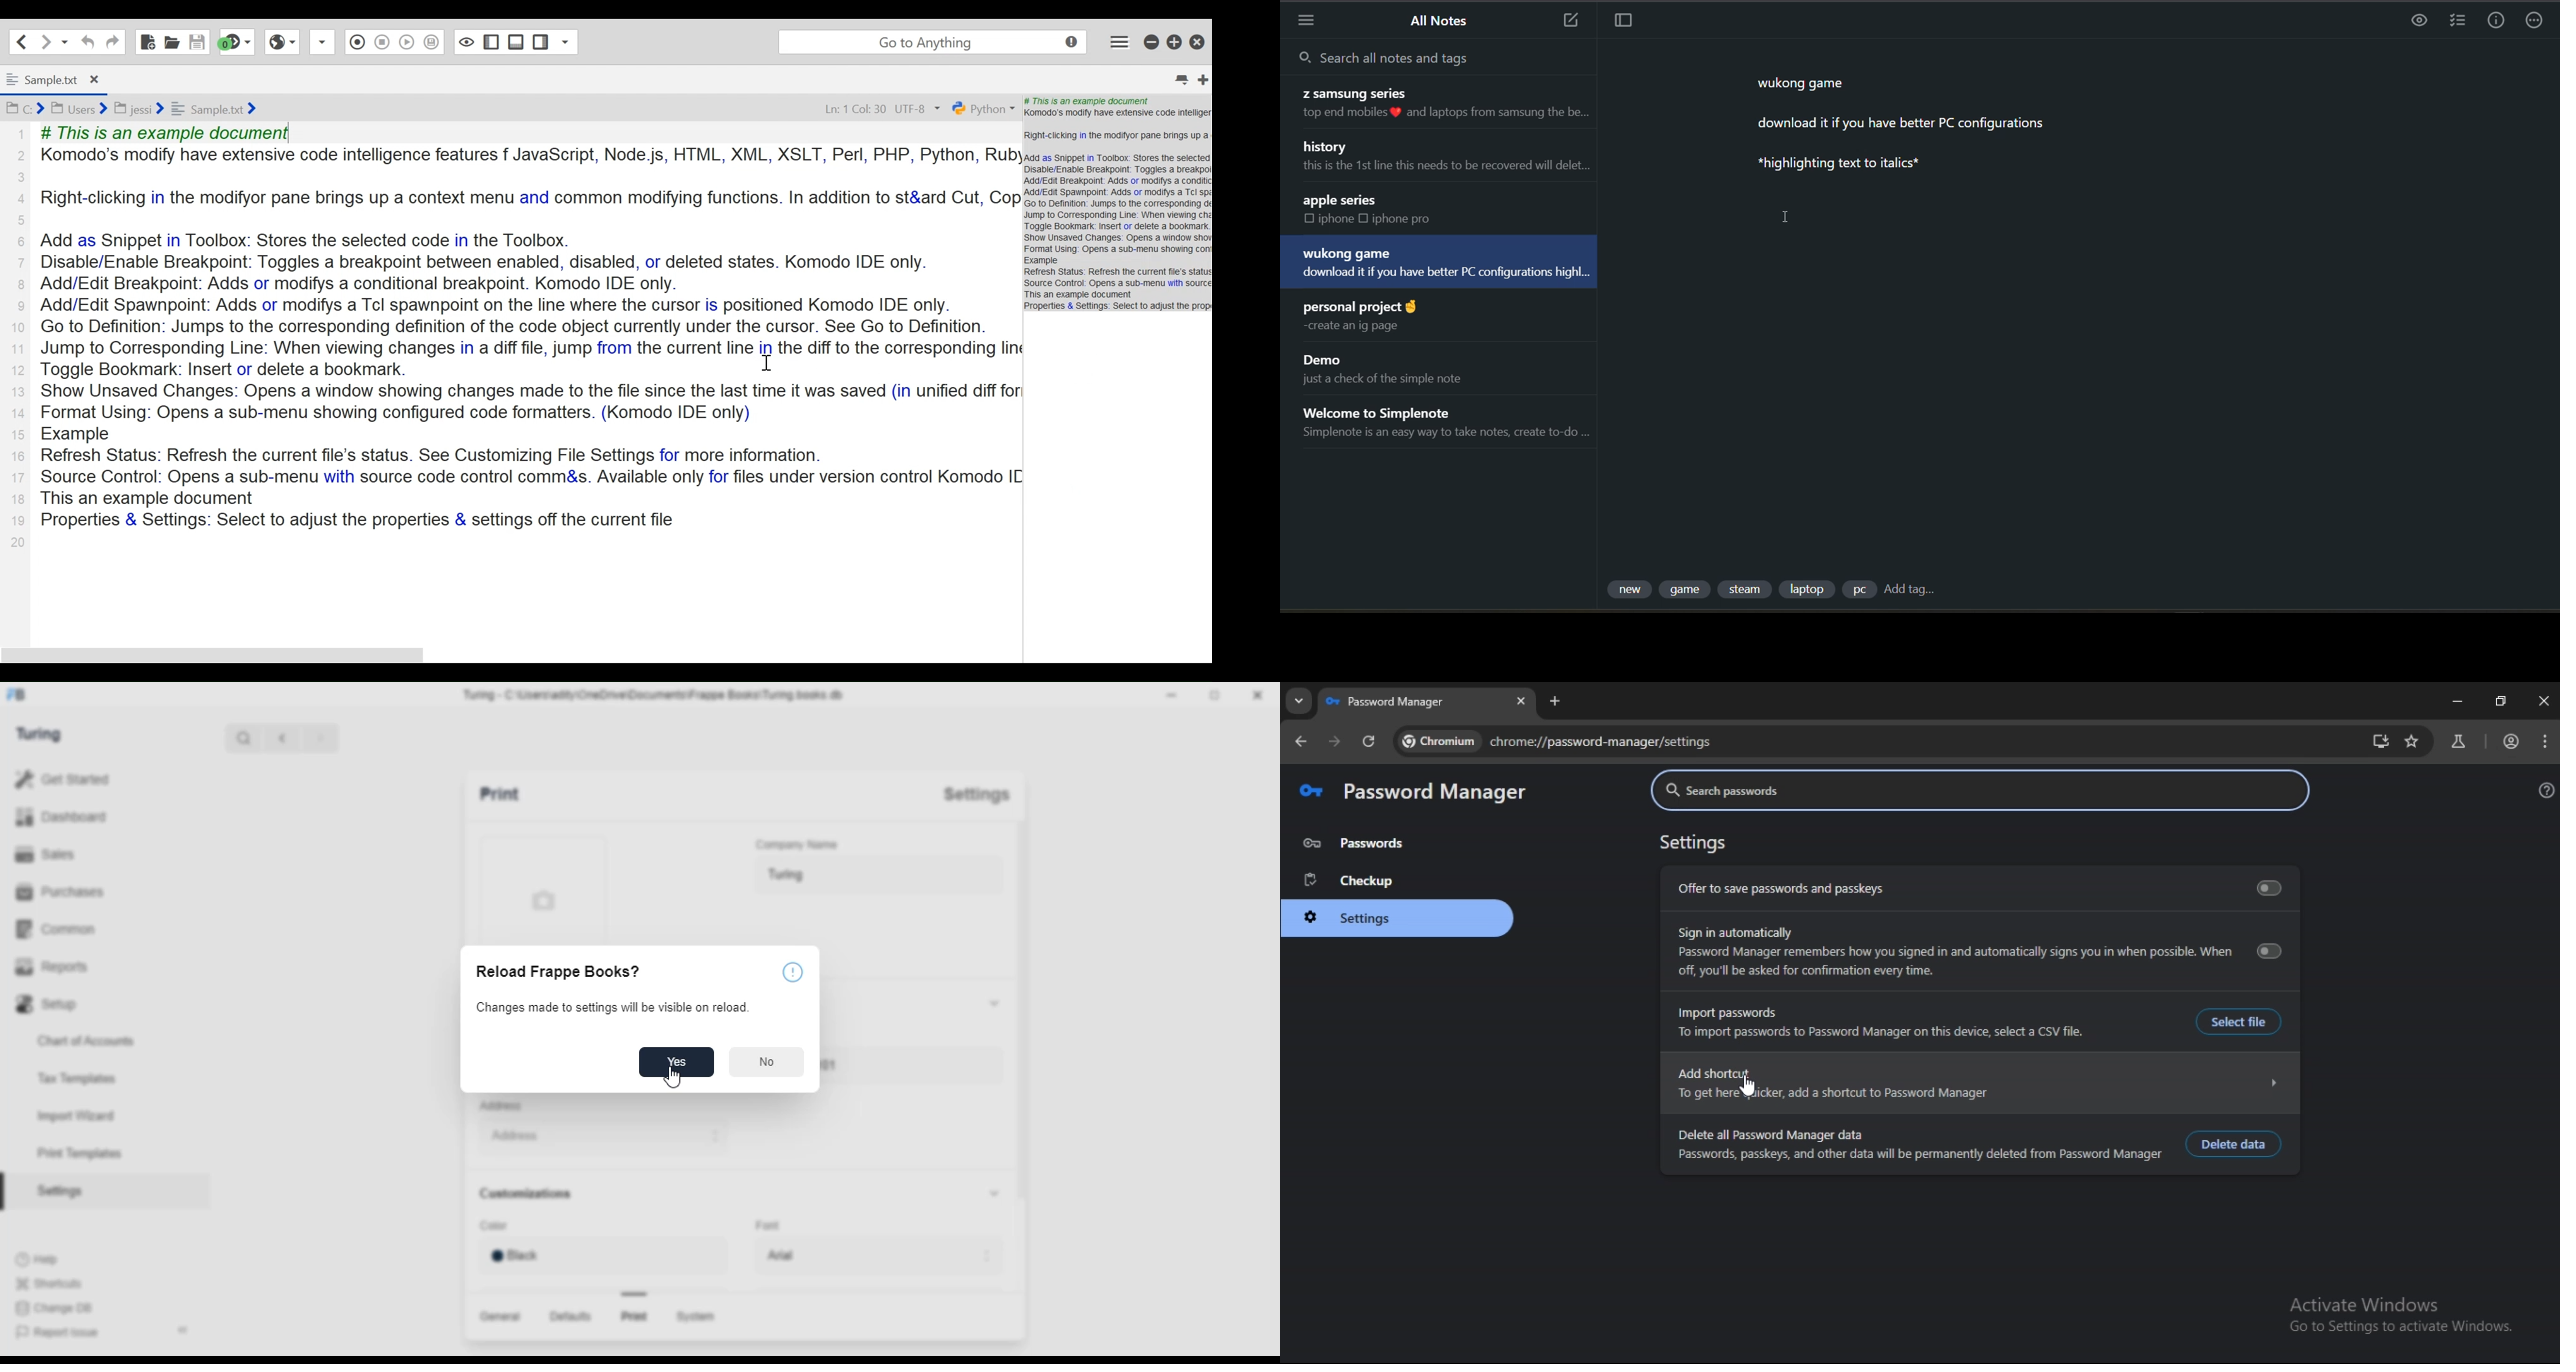  Describe the element at coordinates (538, 887) in the screenshot. I see `add profile image` at that location.